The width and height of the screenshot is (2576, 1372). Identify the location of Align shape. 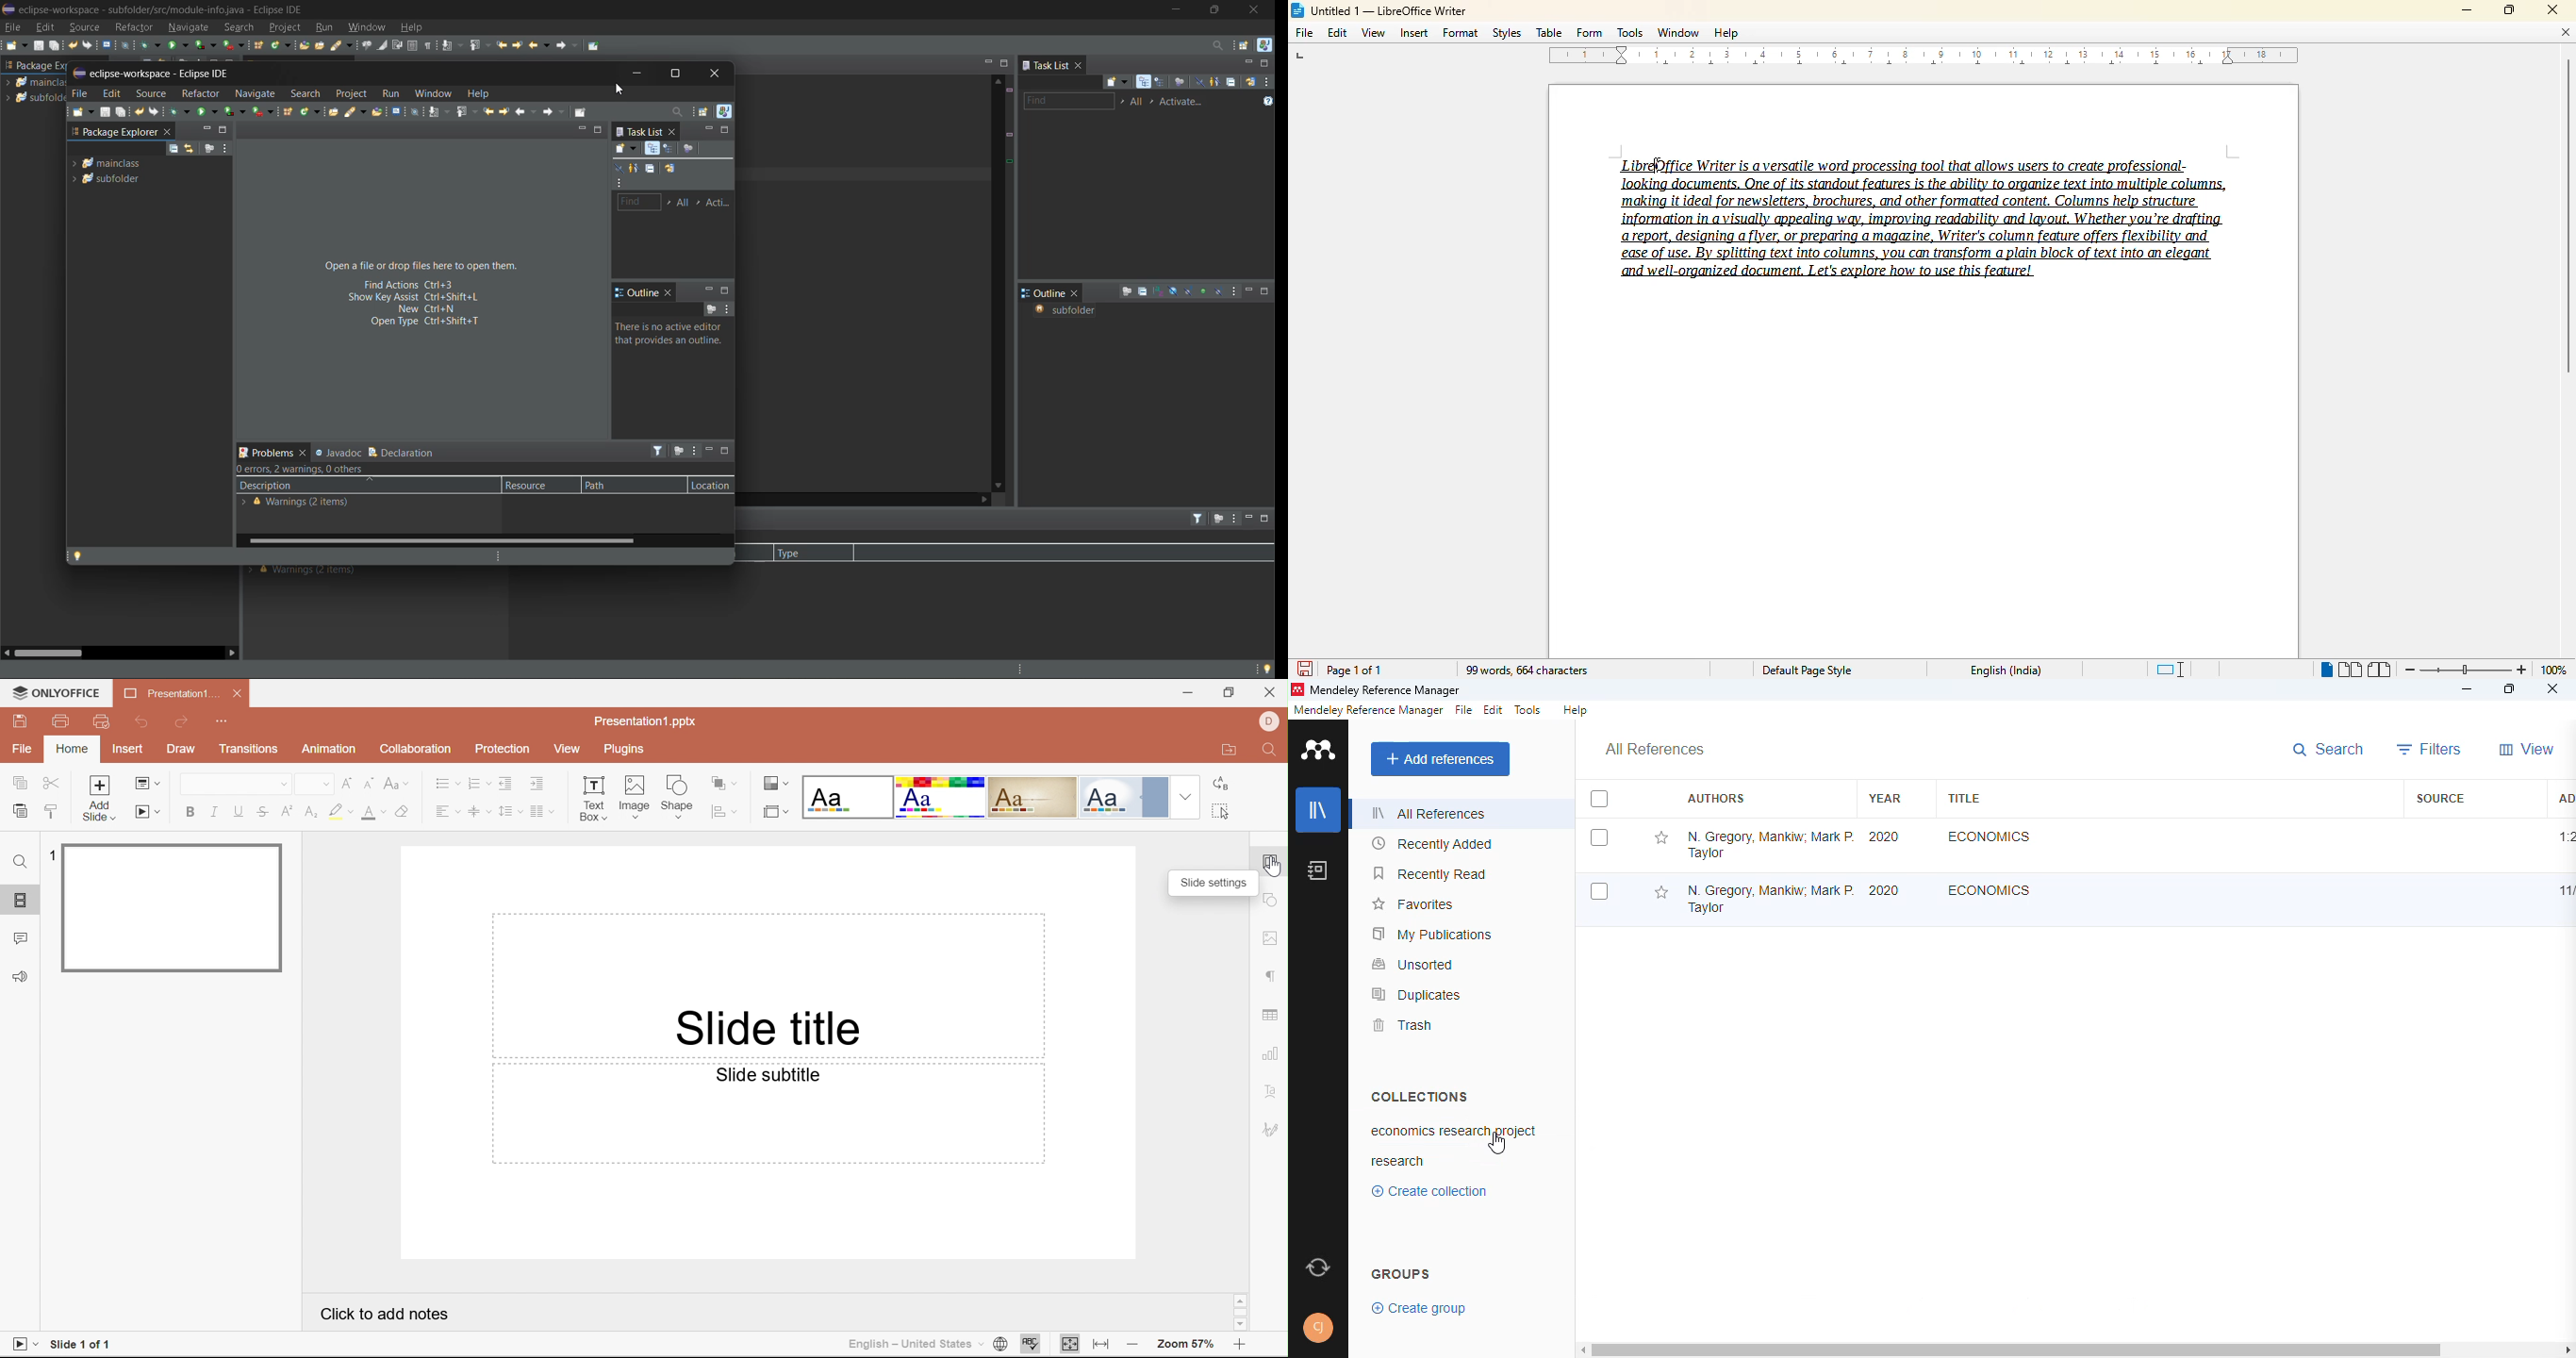
(724, 810).